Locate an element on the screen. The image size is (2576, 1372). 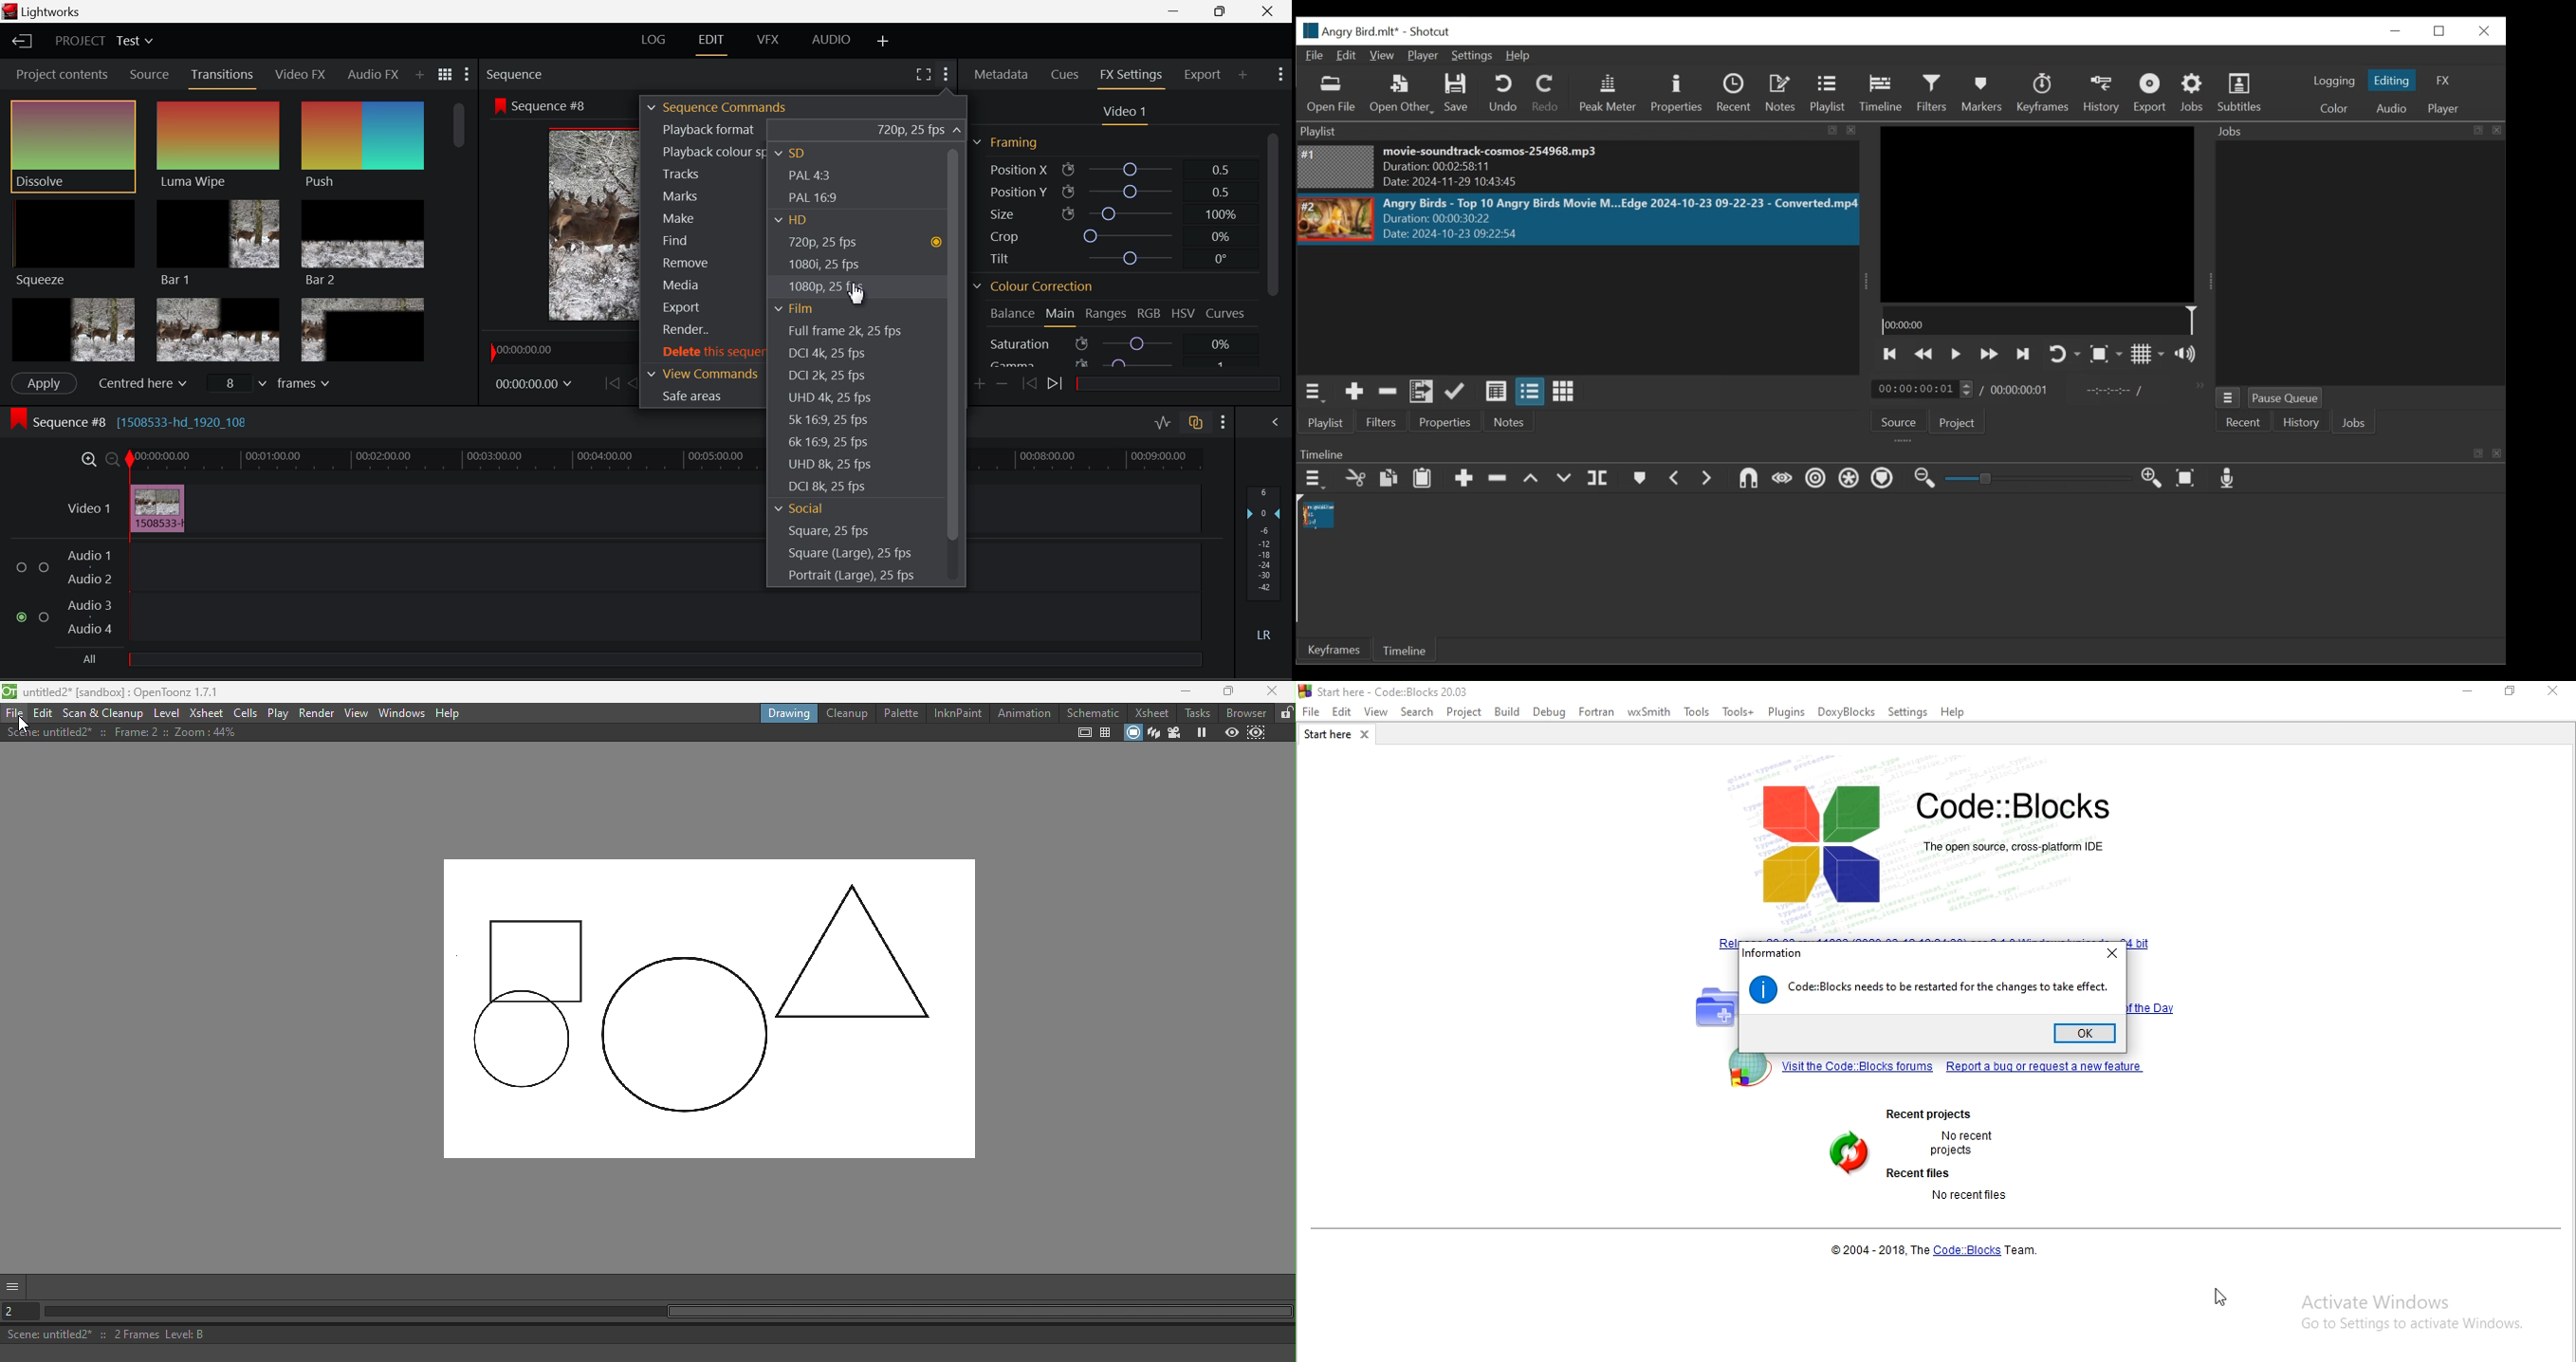
©2004 - 2018, The Code Blocks Team. is located at coordinates (1940, 1250).